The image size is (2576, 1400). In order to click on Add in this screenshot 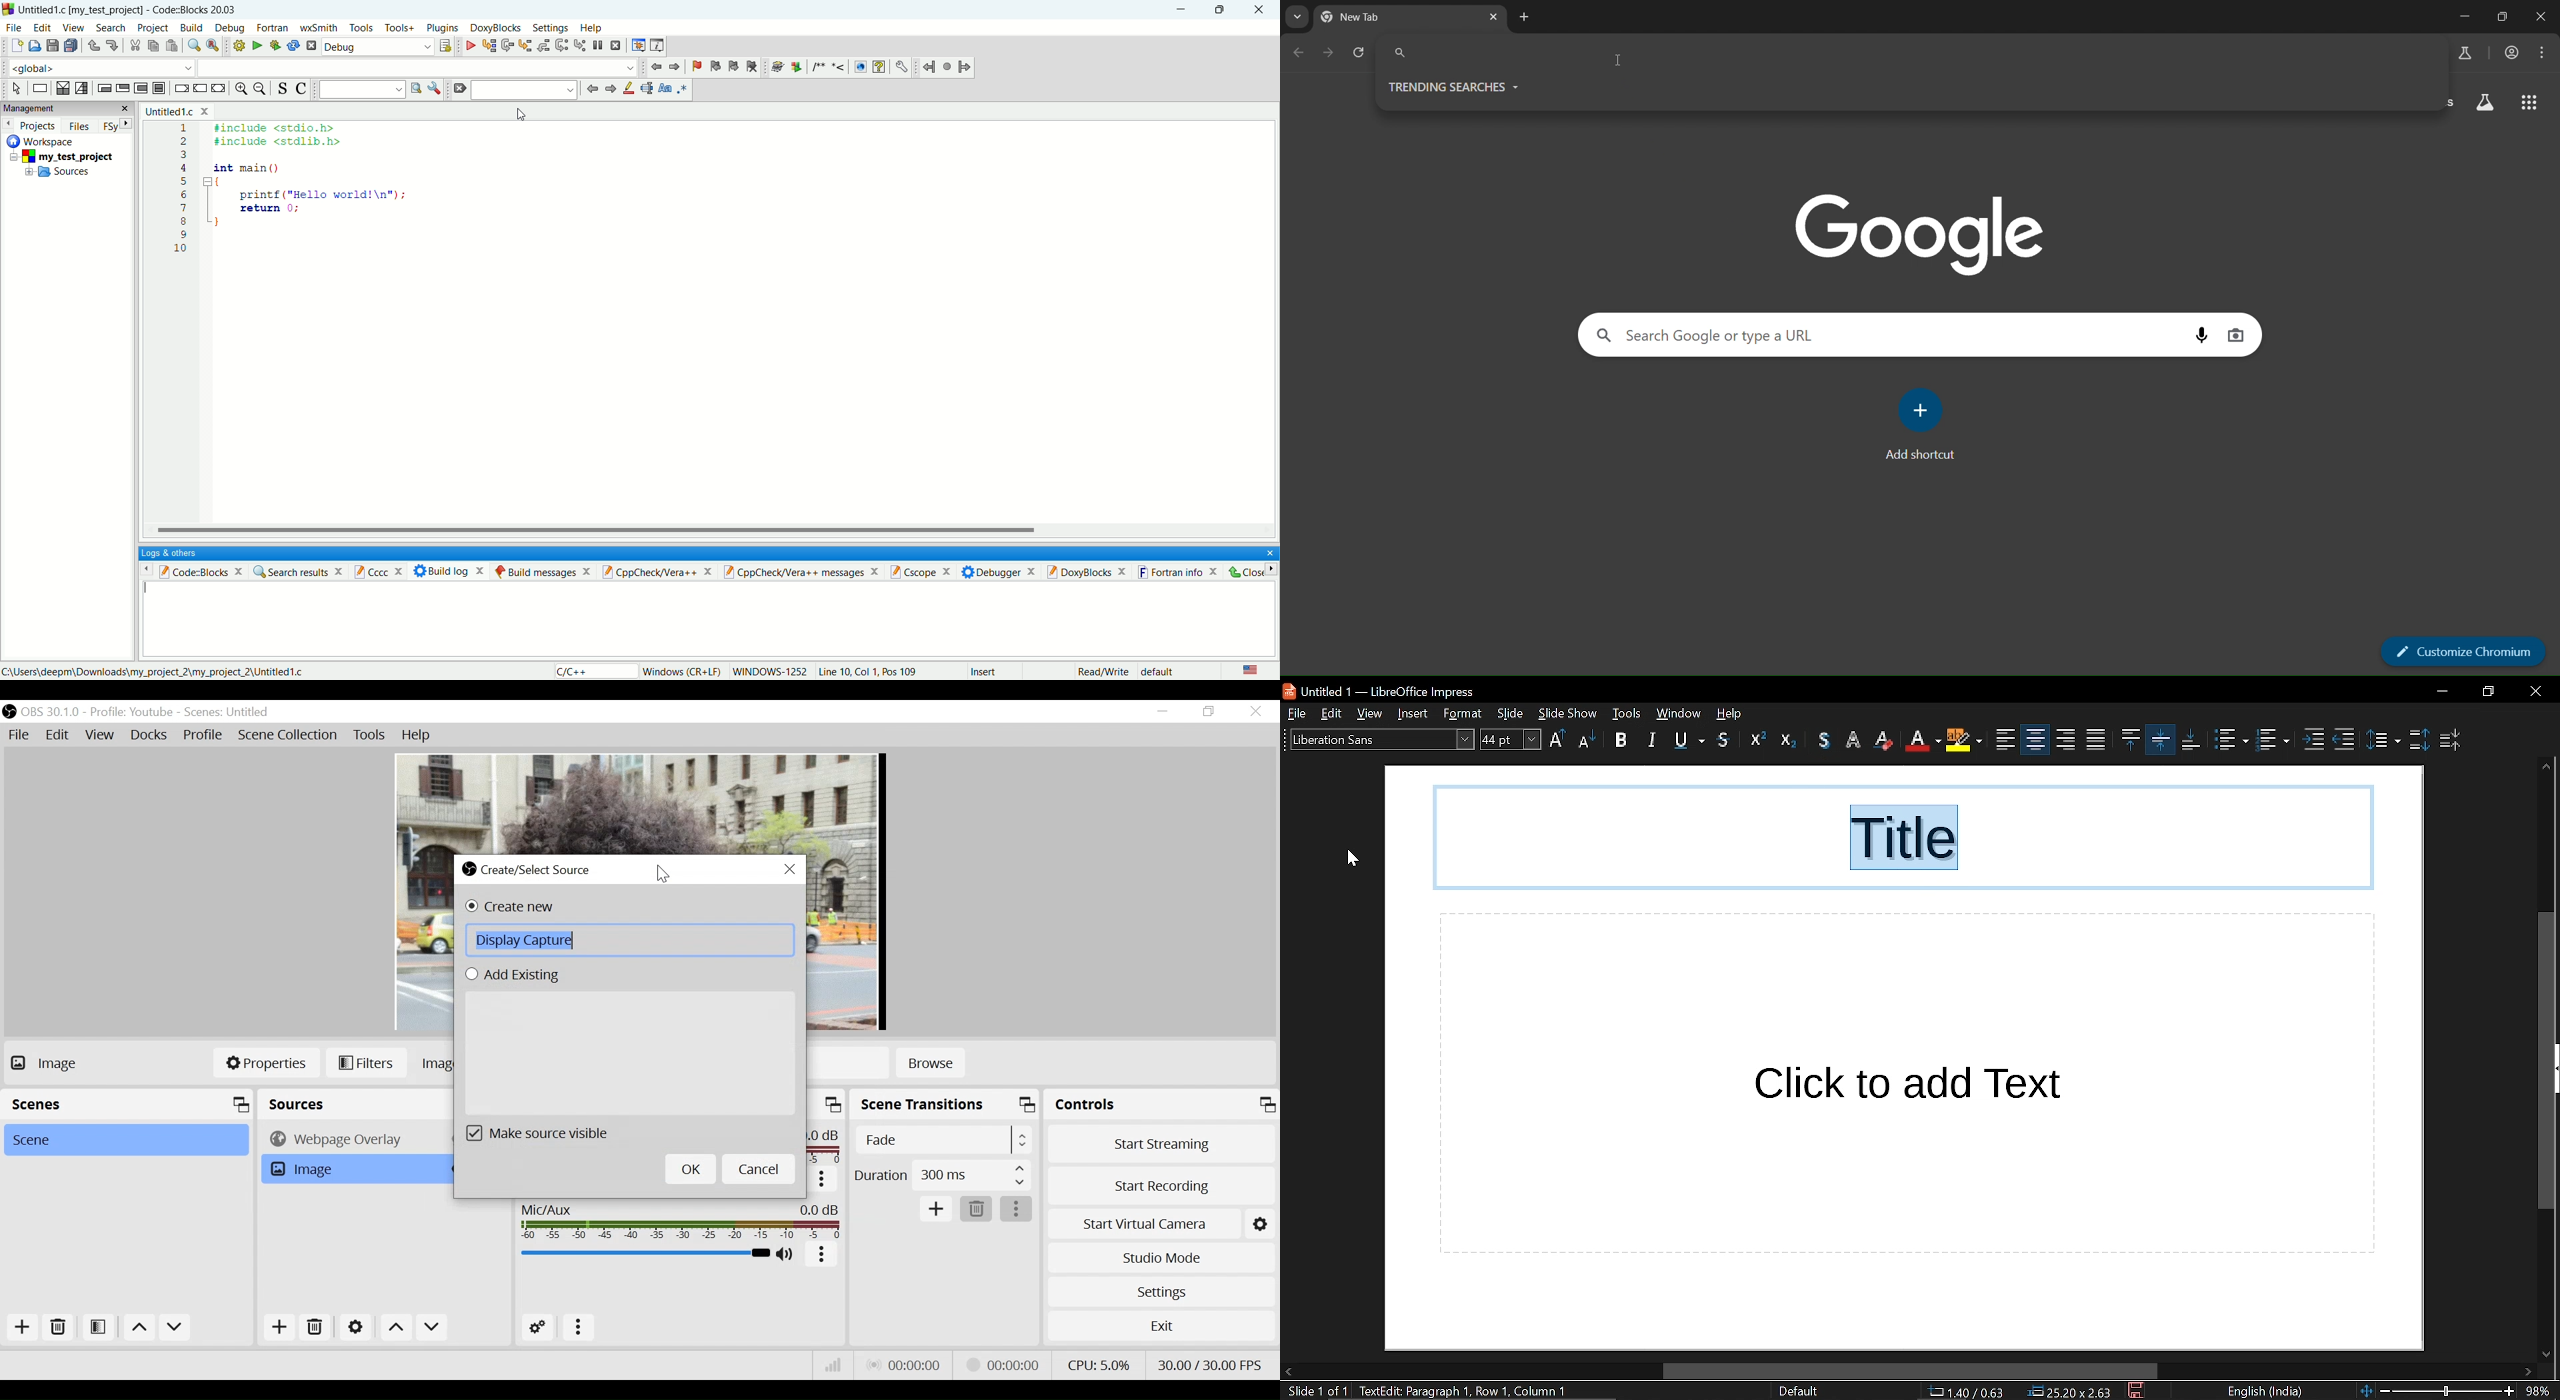, I will do `click(23, 1329)`.